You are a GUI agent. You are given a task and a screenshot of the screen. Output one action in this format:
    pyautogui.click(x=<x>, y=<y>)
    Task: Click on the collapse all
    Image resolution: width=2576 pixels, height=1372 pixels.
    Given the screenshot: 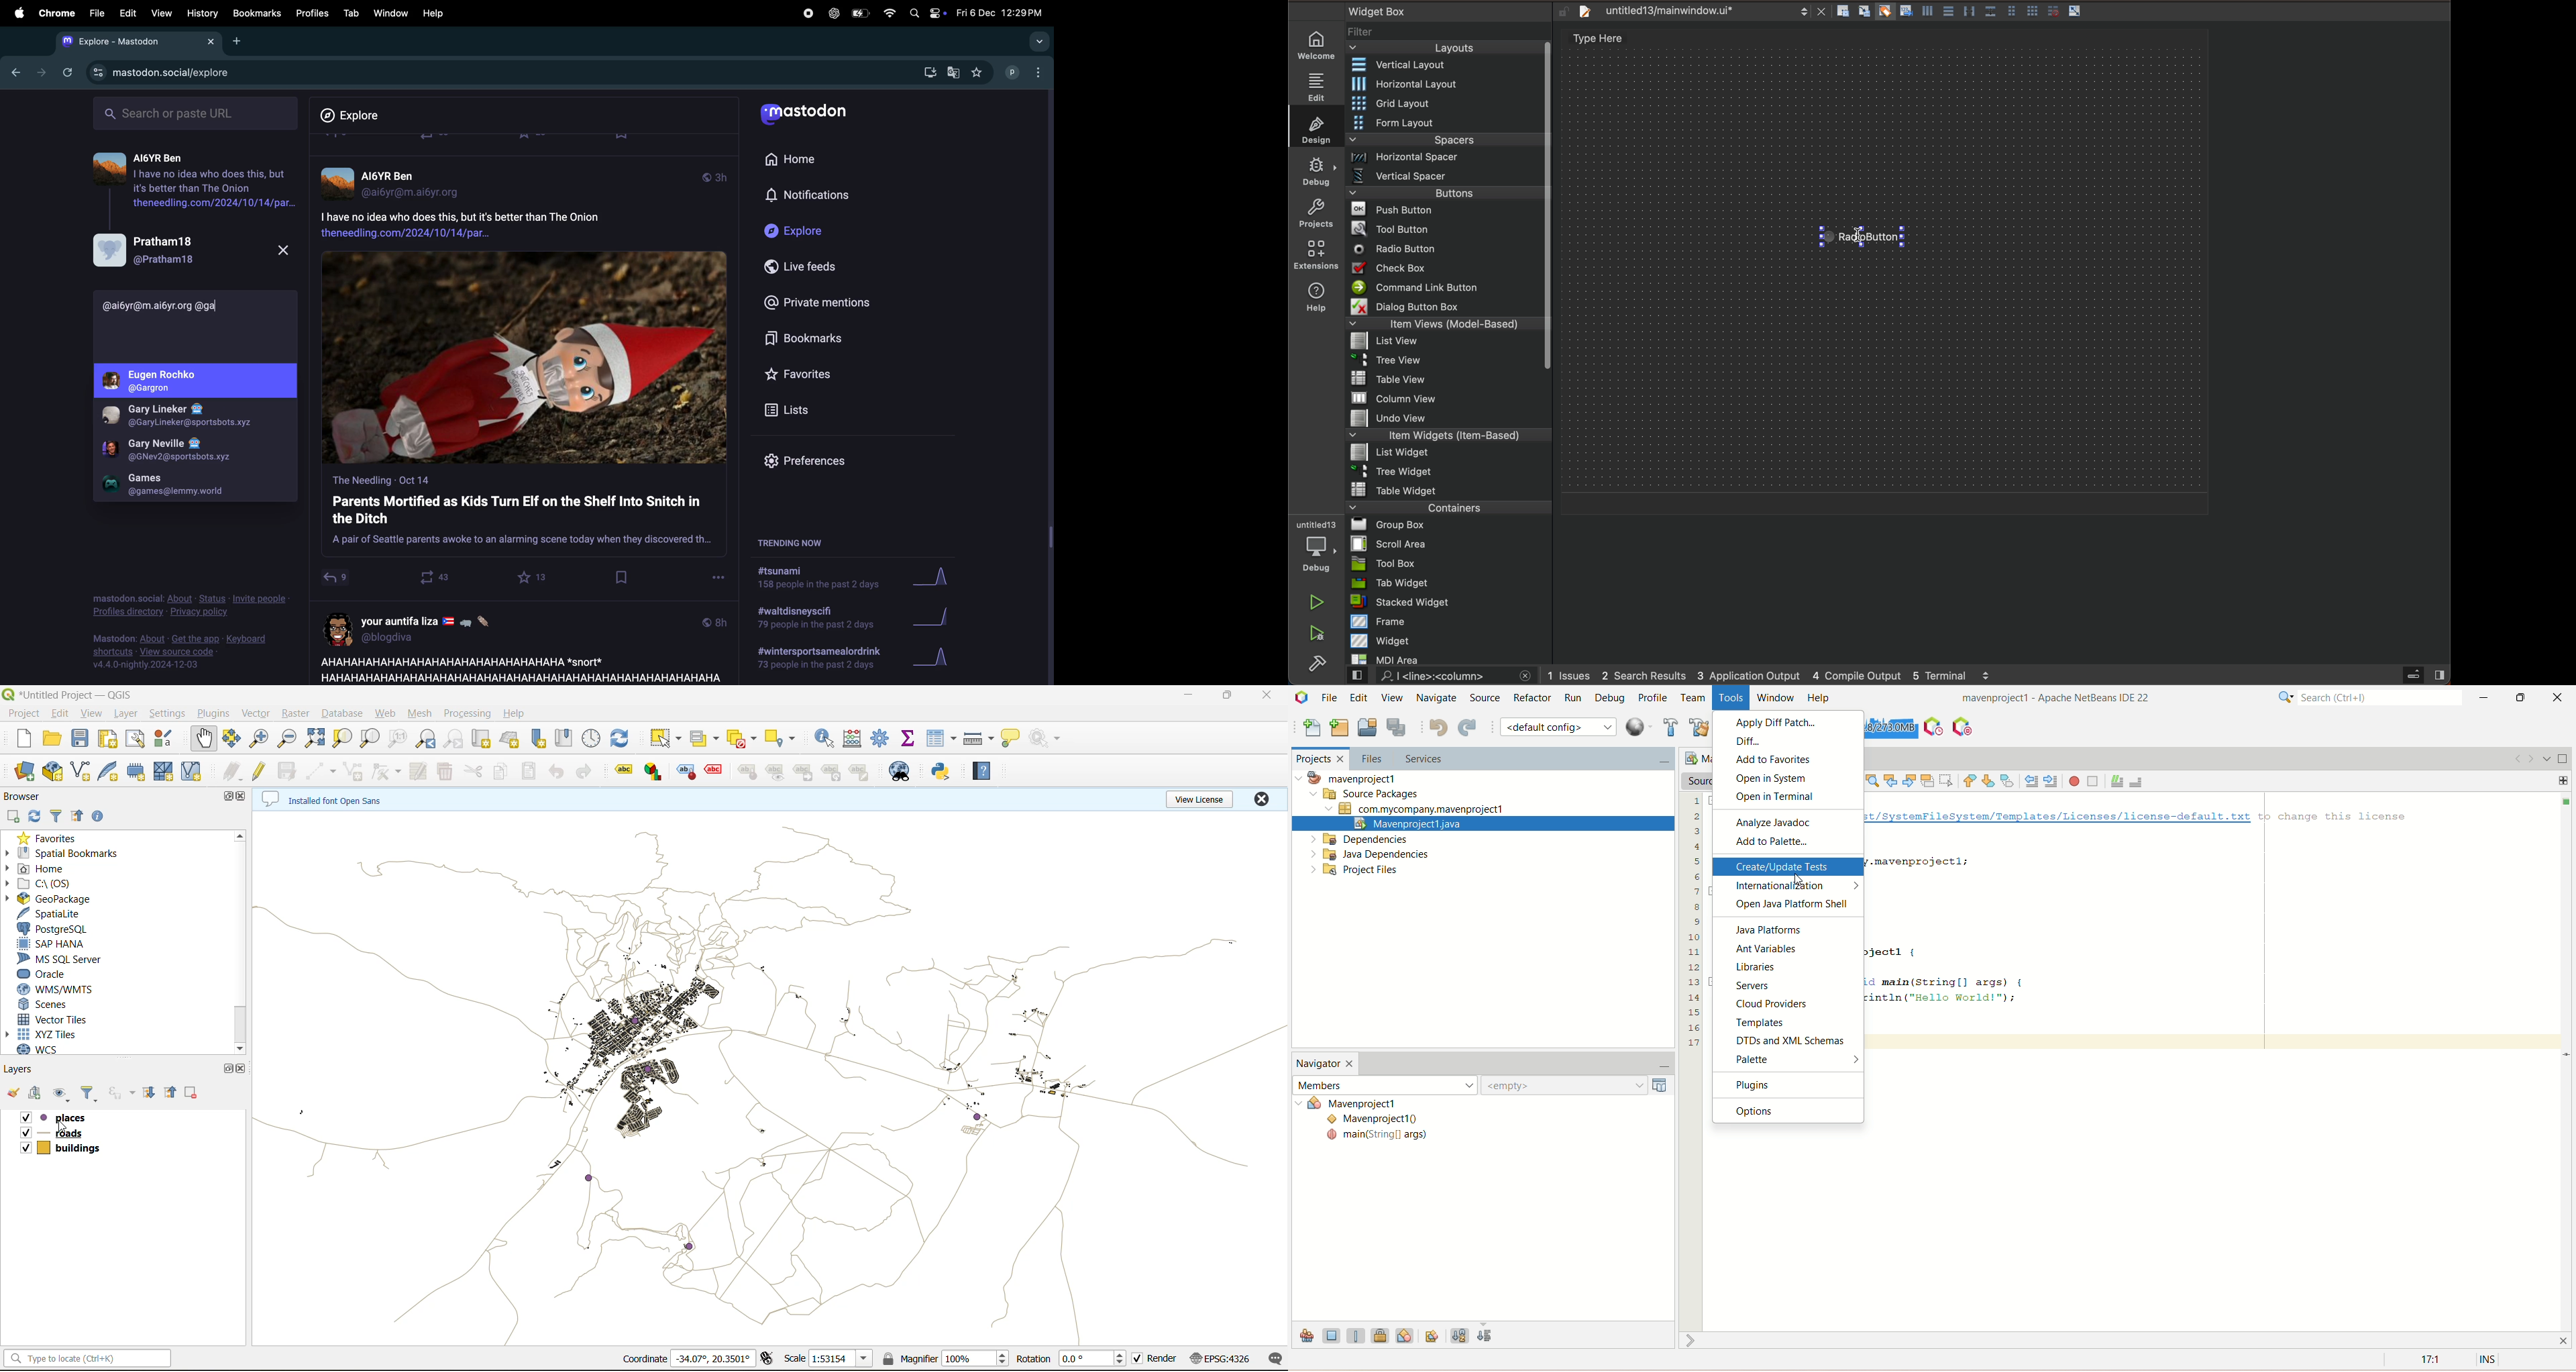 What is the action you would take?
    pyautogui.click(x=172, y=1092)
    